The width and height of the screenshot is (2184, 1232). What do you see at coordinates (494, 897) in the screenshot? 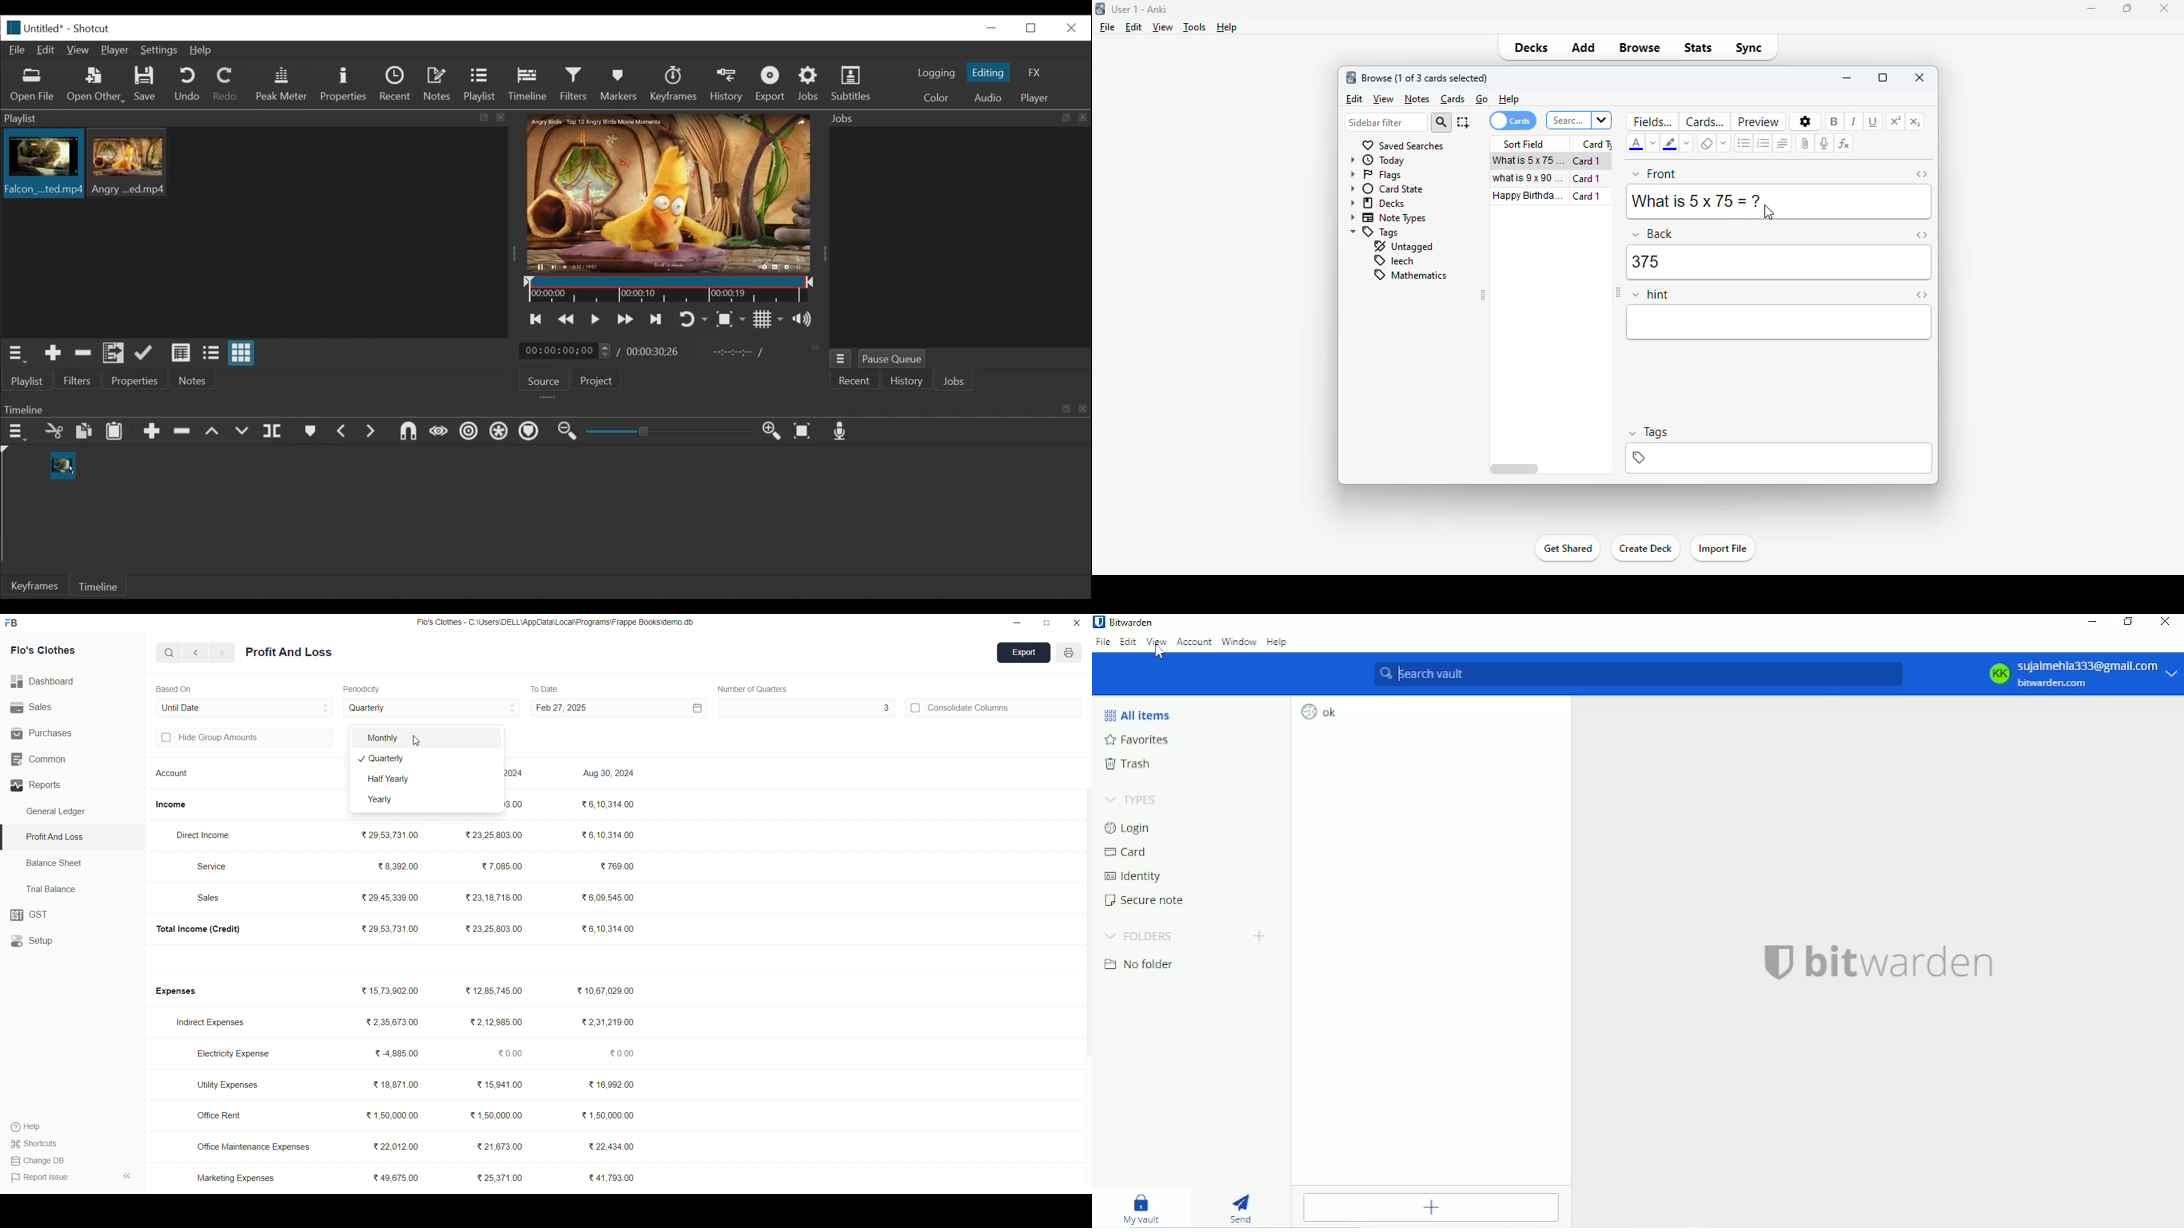
I see `₹23.18.718.00` at bounding box center [494, 897].